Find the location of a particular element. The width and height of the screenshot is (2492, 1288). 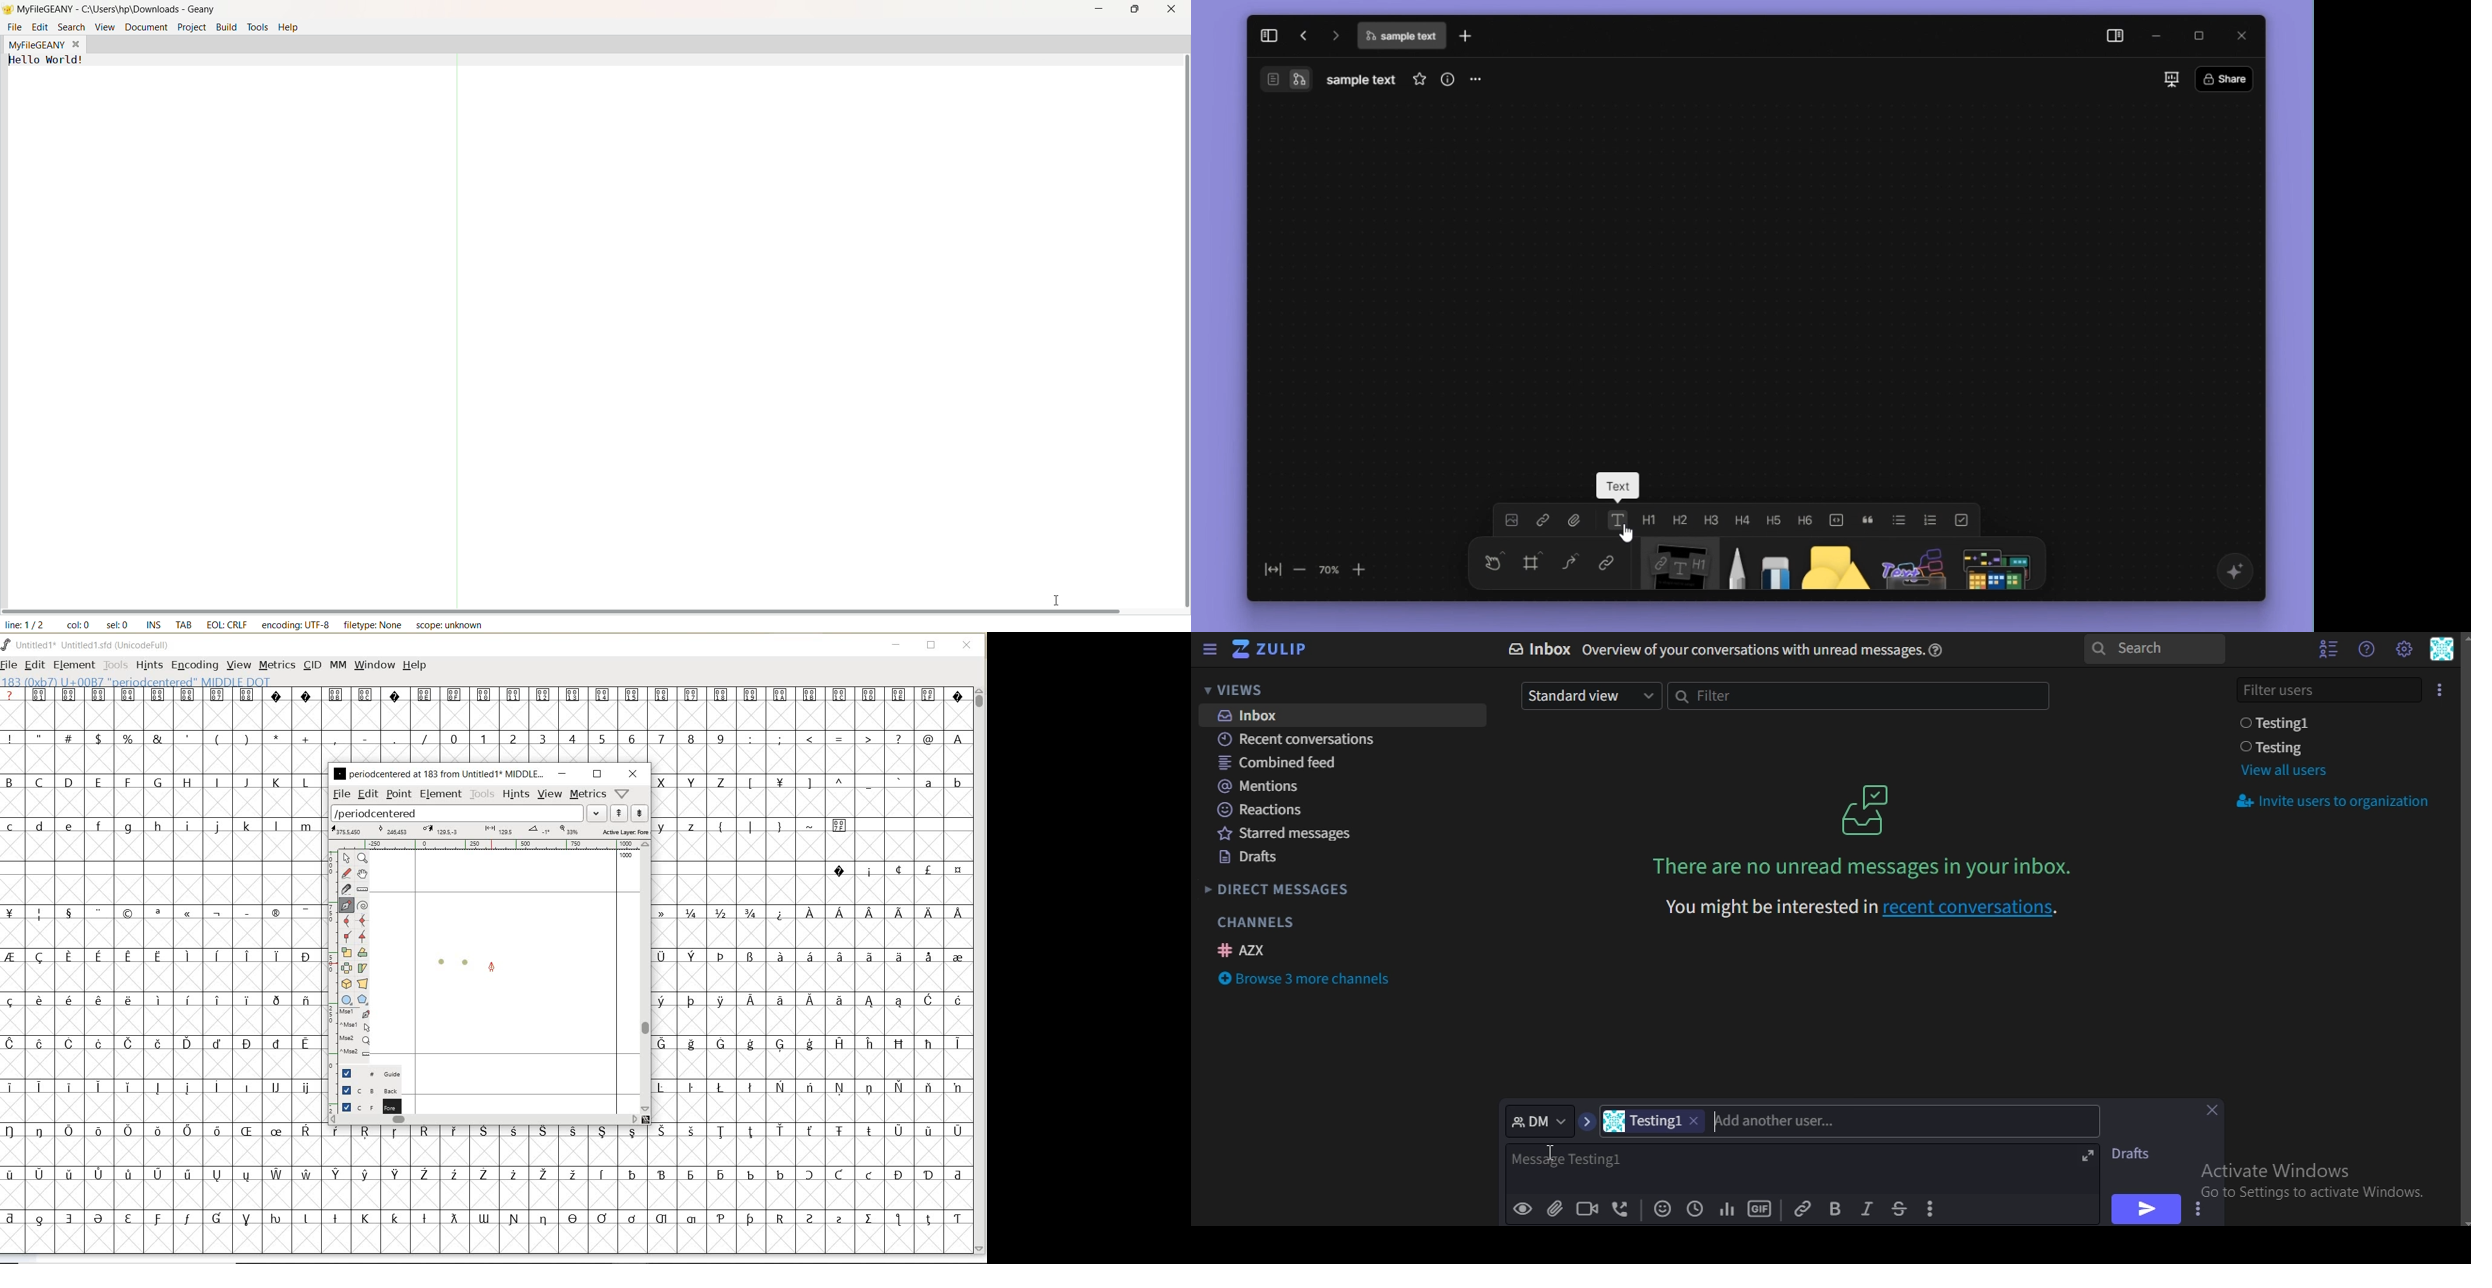

MM is located at coordinates (338, 665).